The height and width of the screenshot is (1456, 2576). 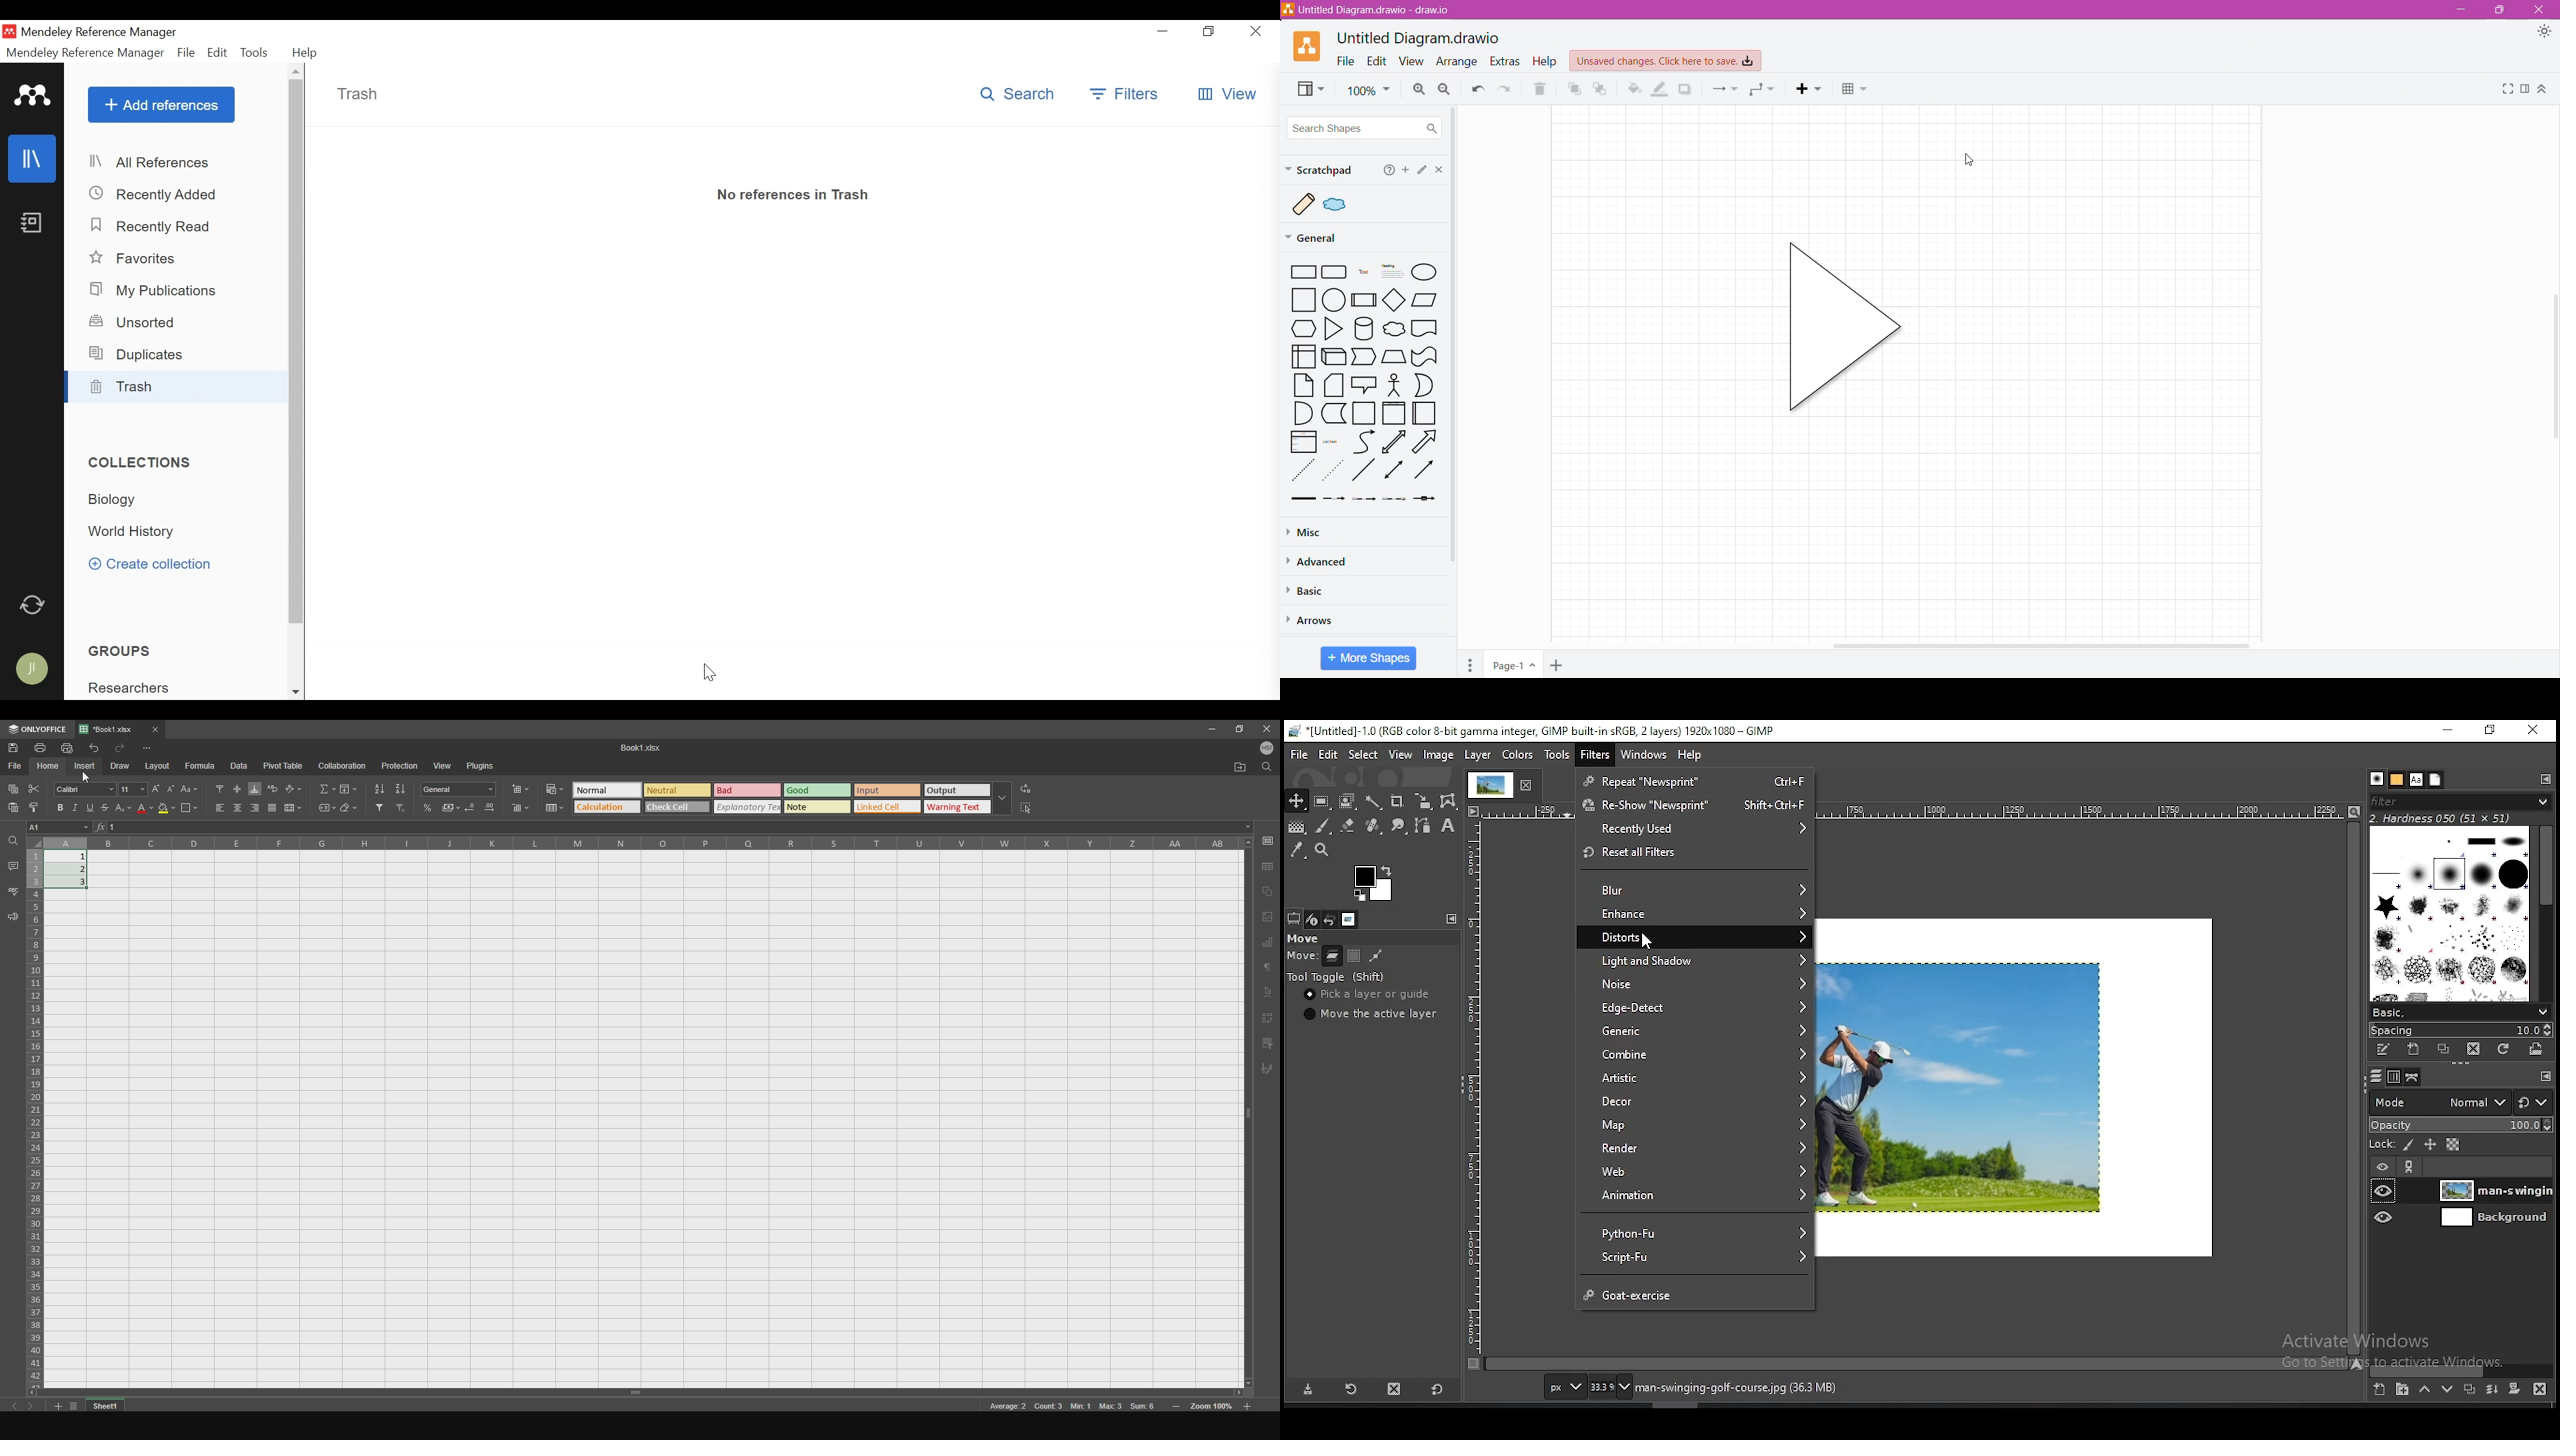 What do you see at coordinates (1421, 825) in the screenshot?
I see `paths tool` at bounding box center [1421, 825].